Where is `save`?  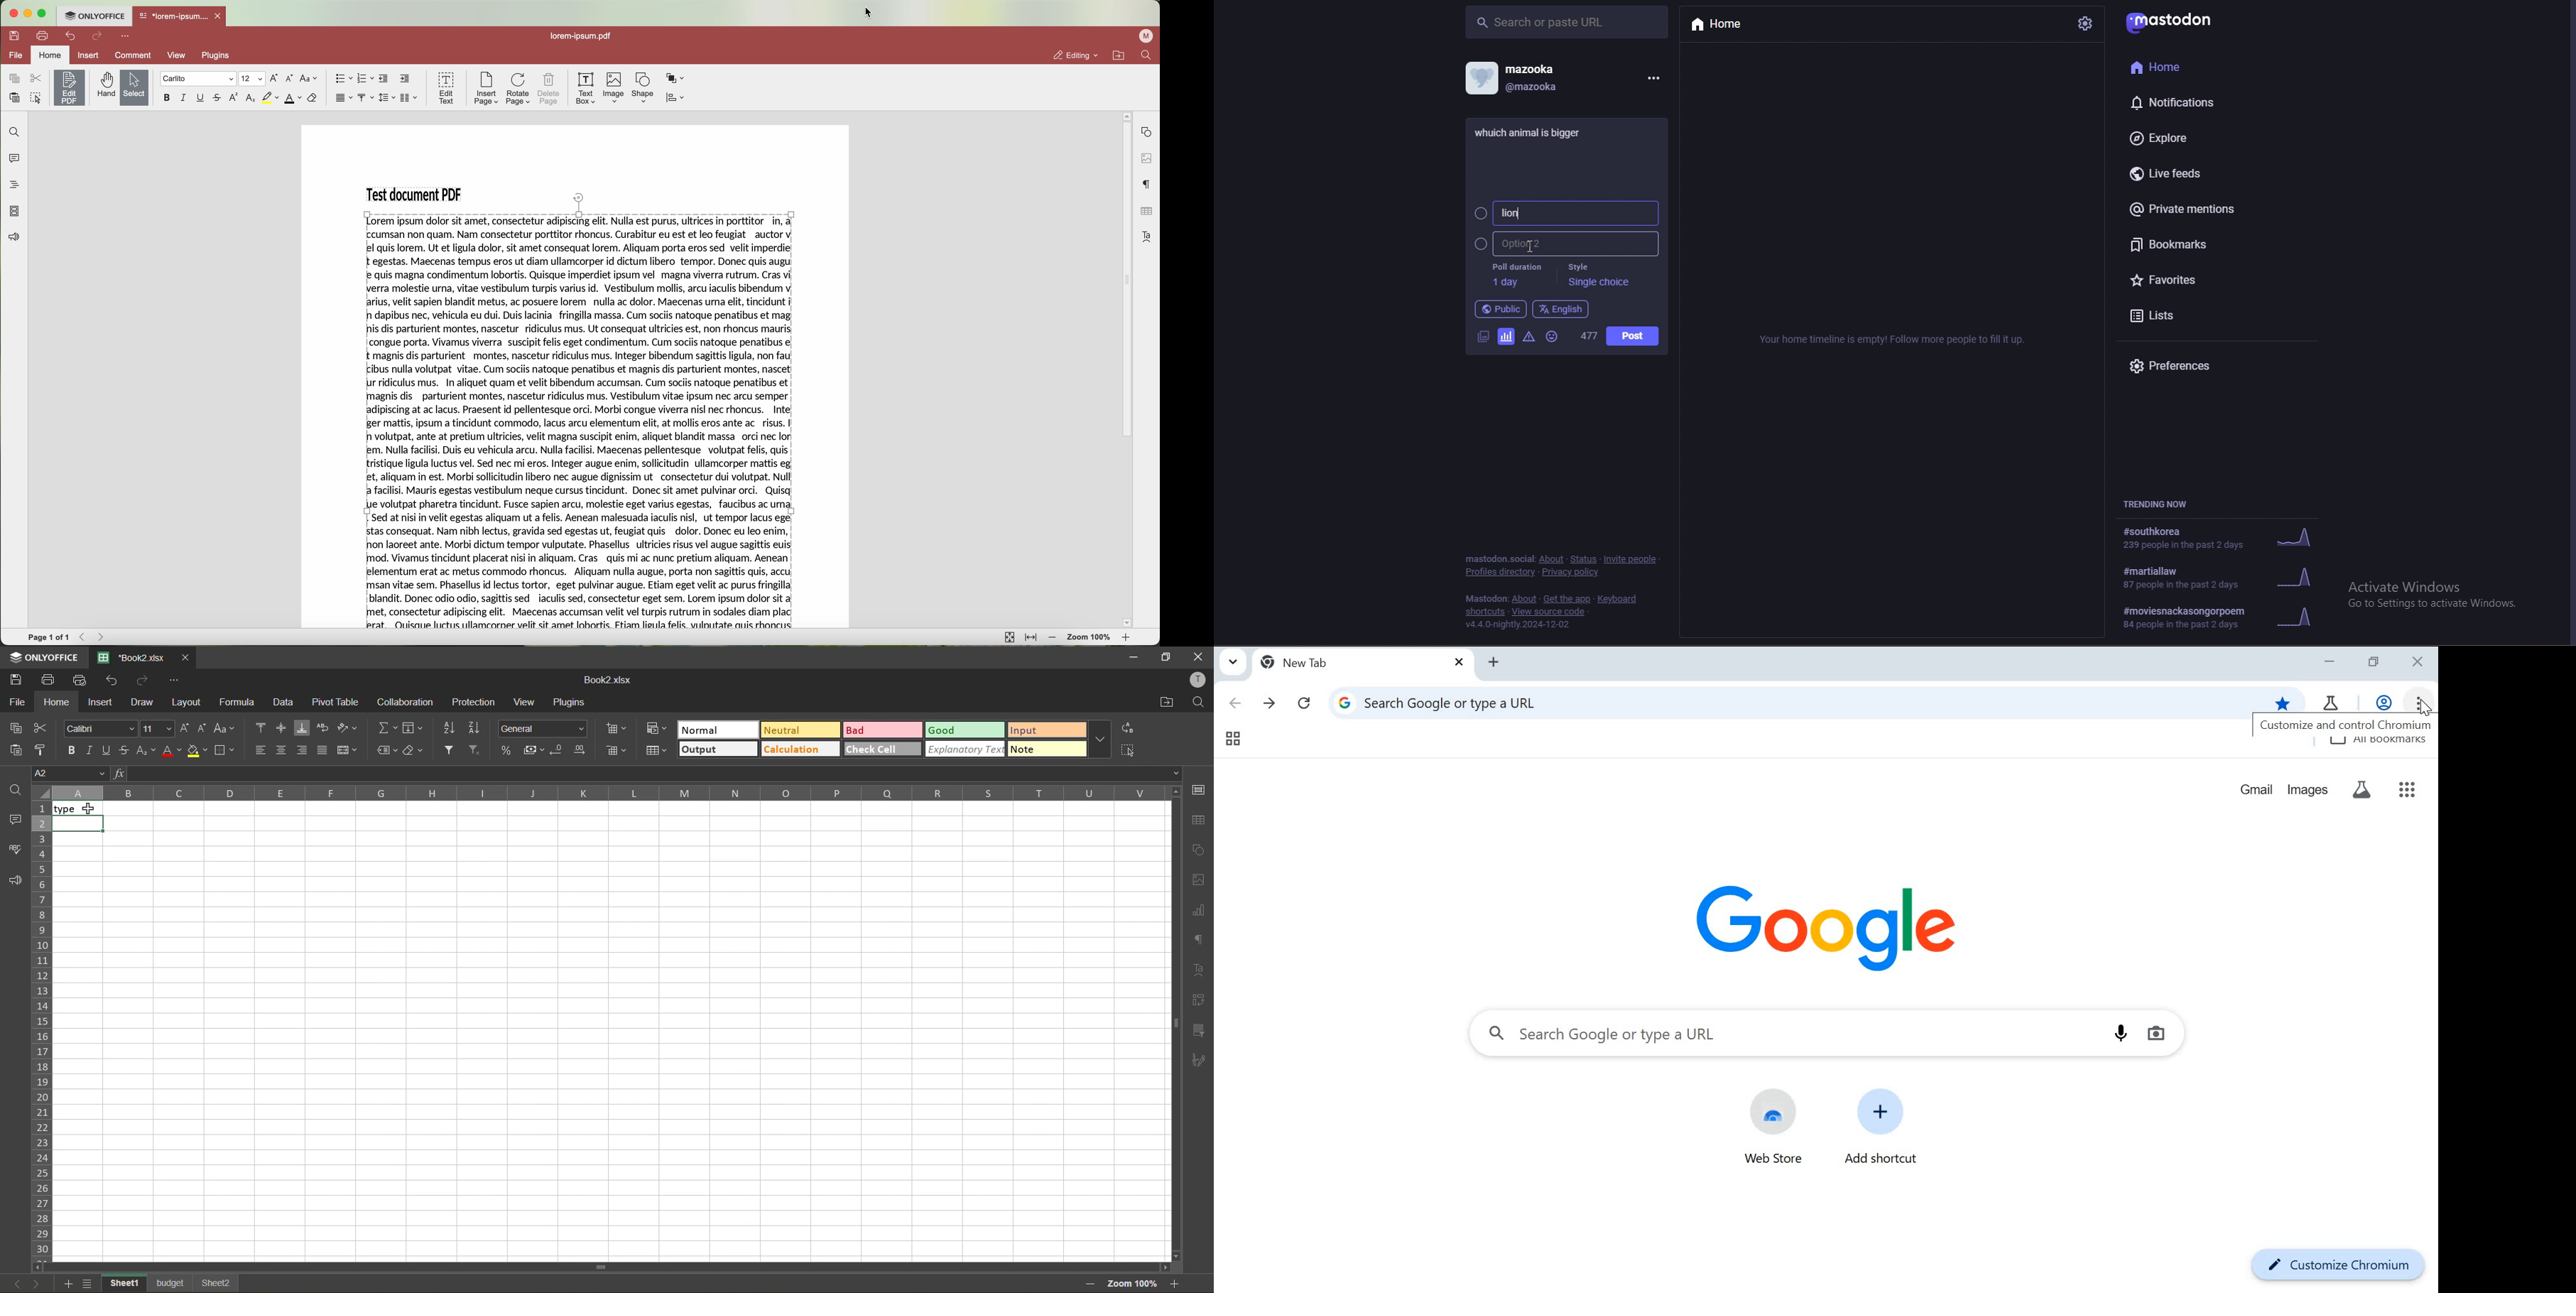
save is located at coordinates (18, 680).